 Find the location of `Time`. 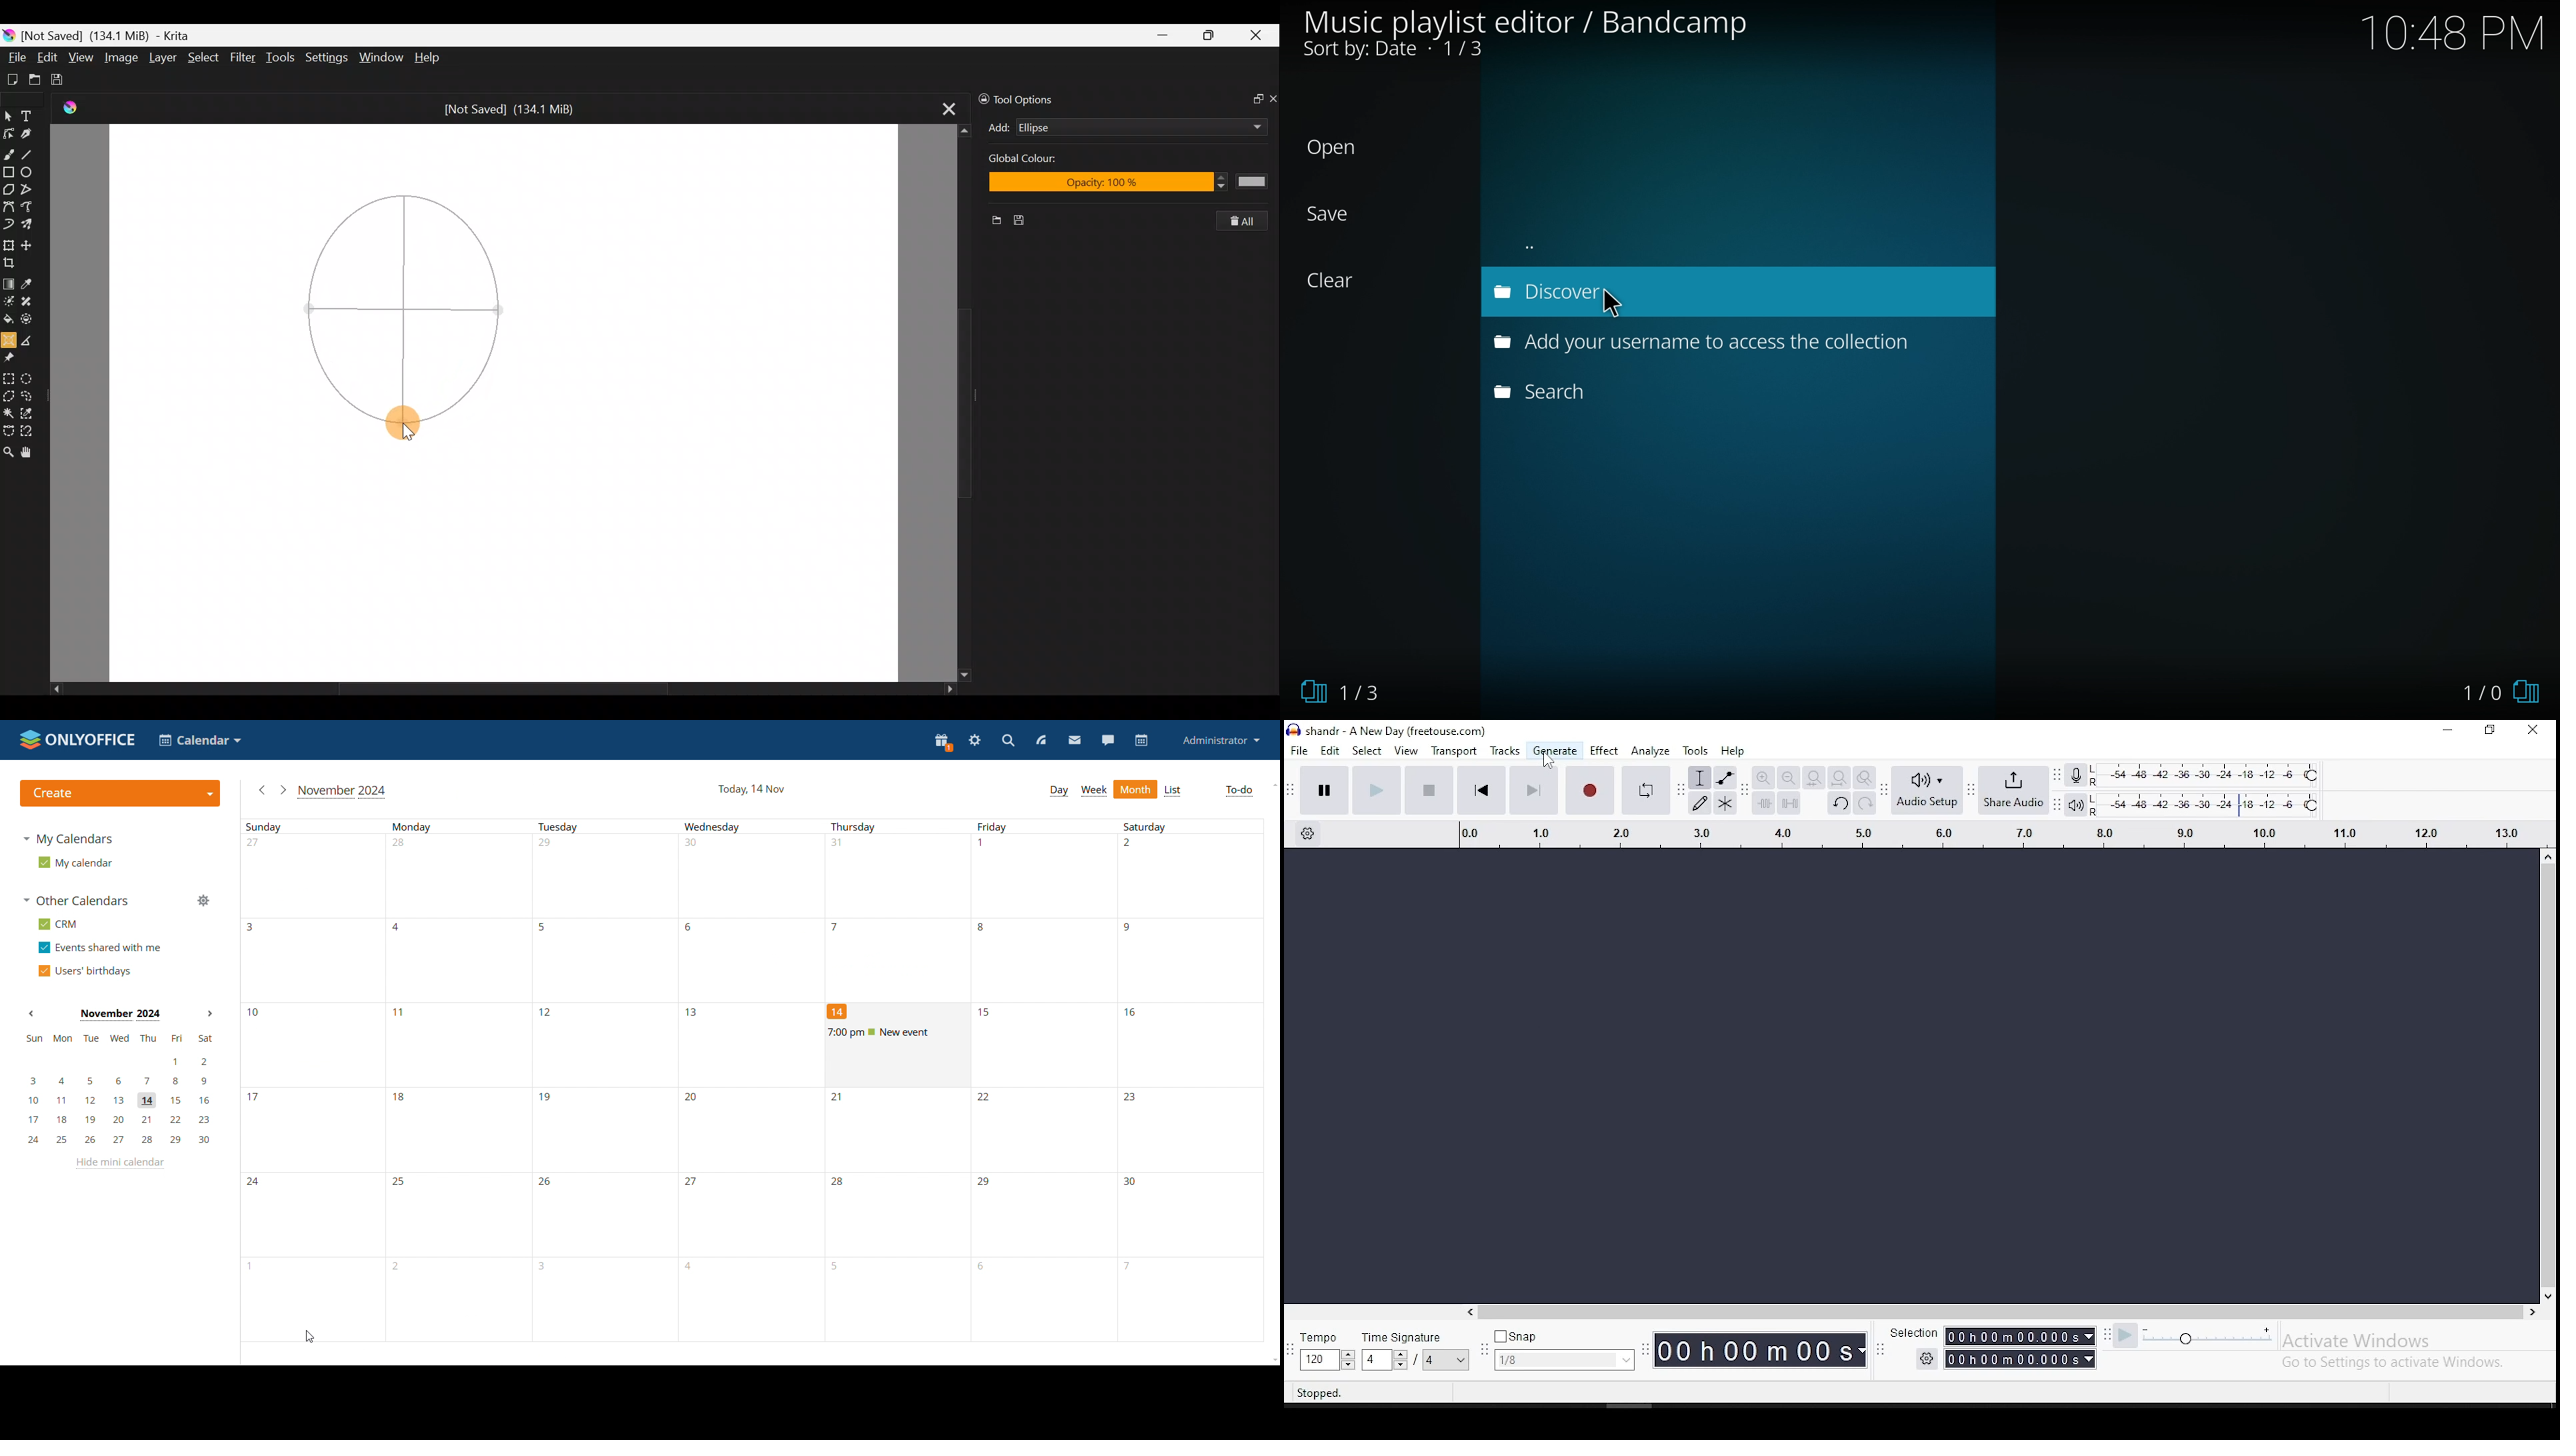

Time is located at coordinates (2453, 33).